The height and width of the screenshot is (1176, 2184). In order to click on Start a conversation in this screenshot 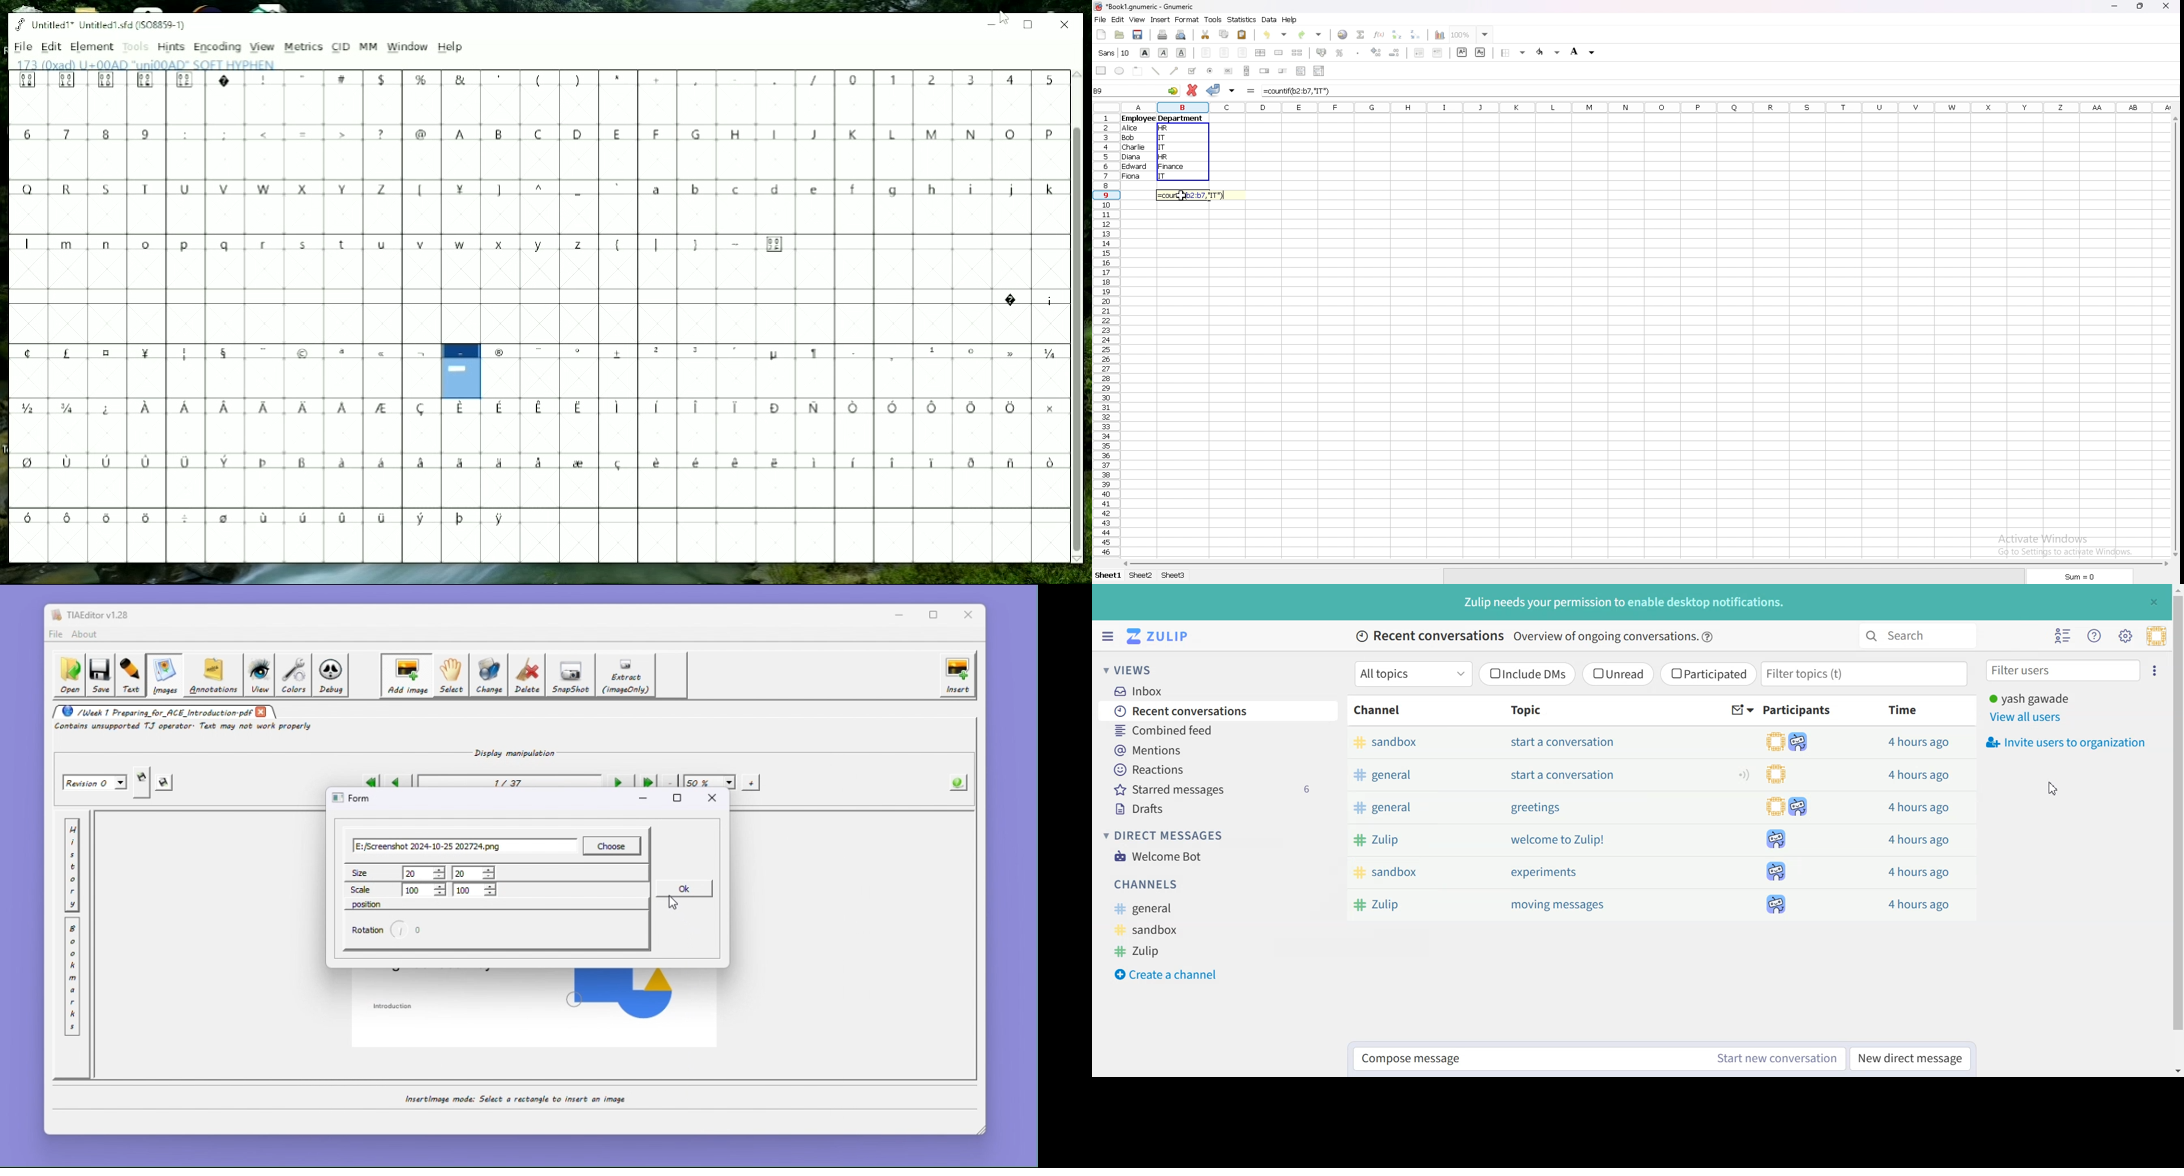, I will do `click(1564, 775)`.